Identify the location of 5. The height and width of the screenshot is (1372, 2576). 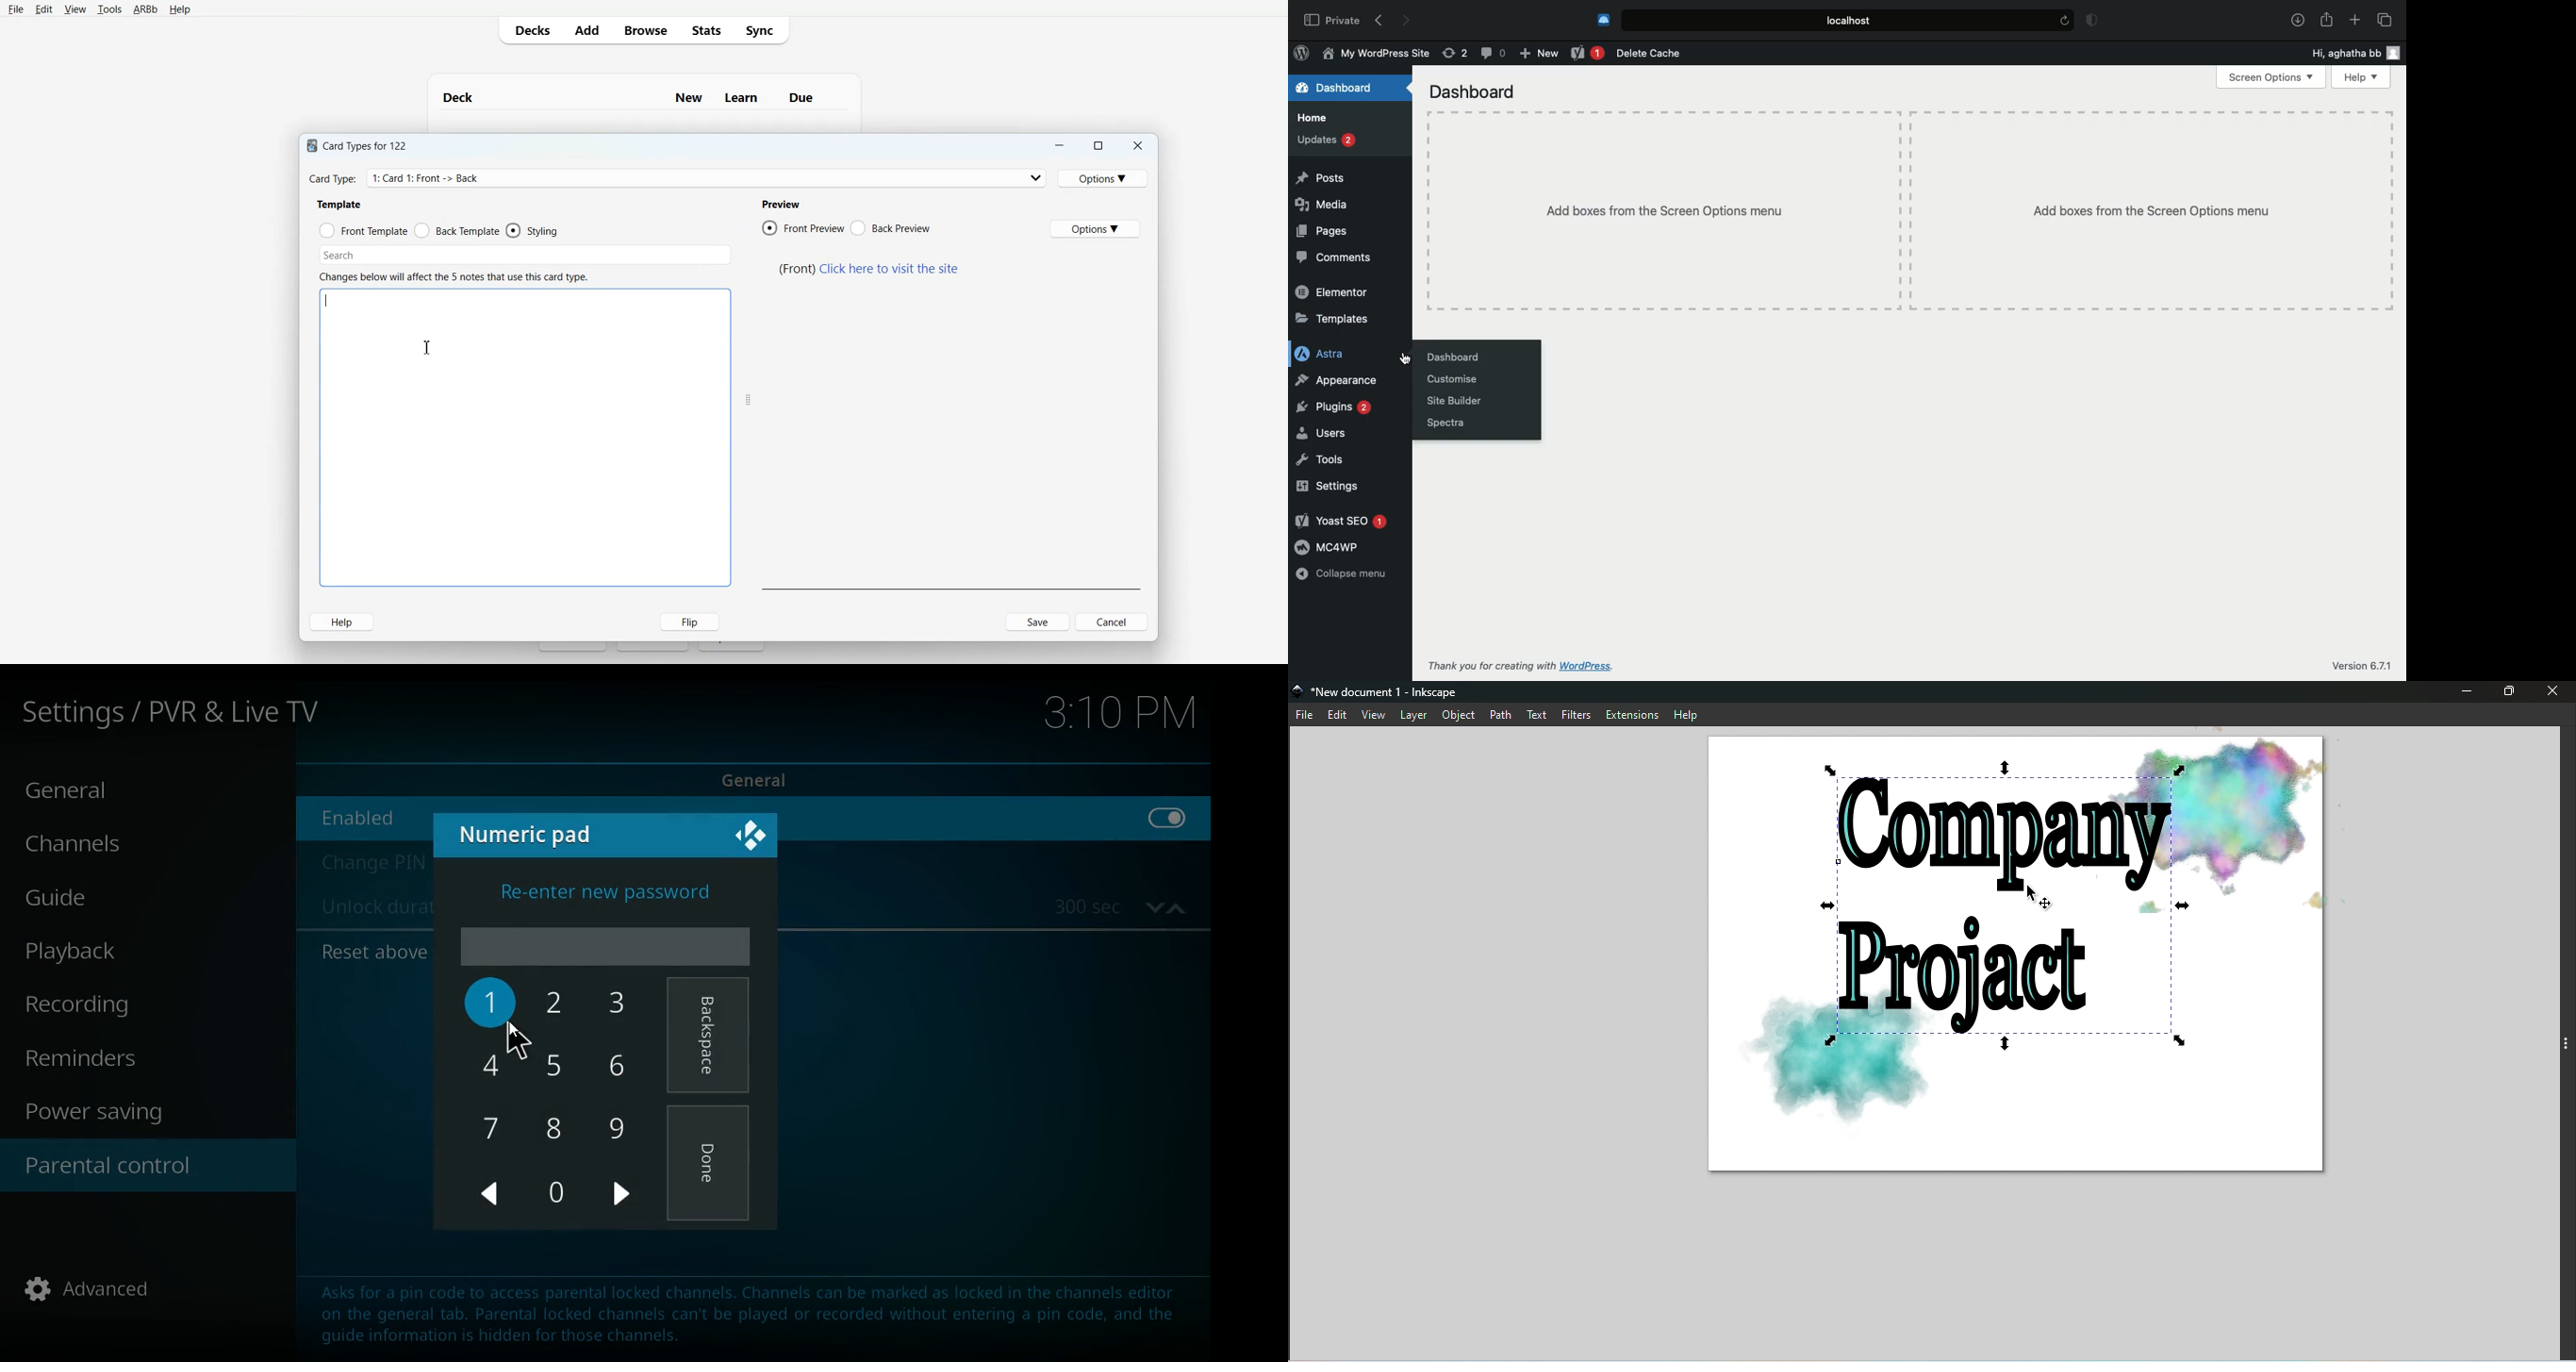
(558, 1064).